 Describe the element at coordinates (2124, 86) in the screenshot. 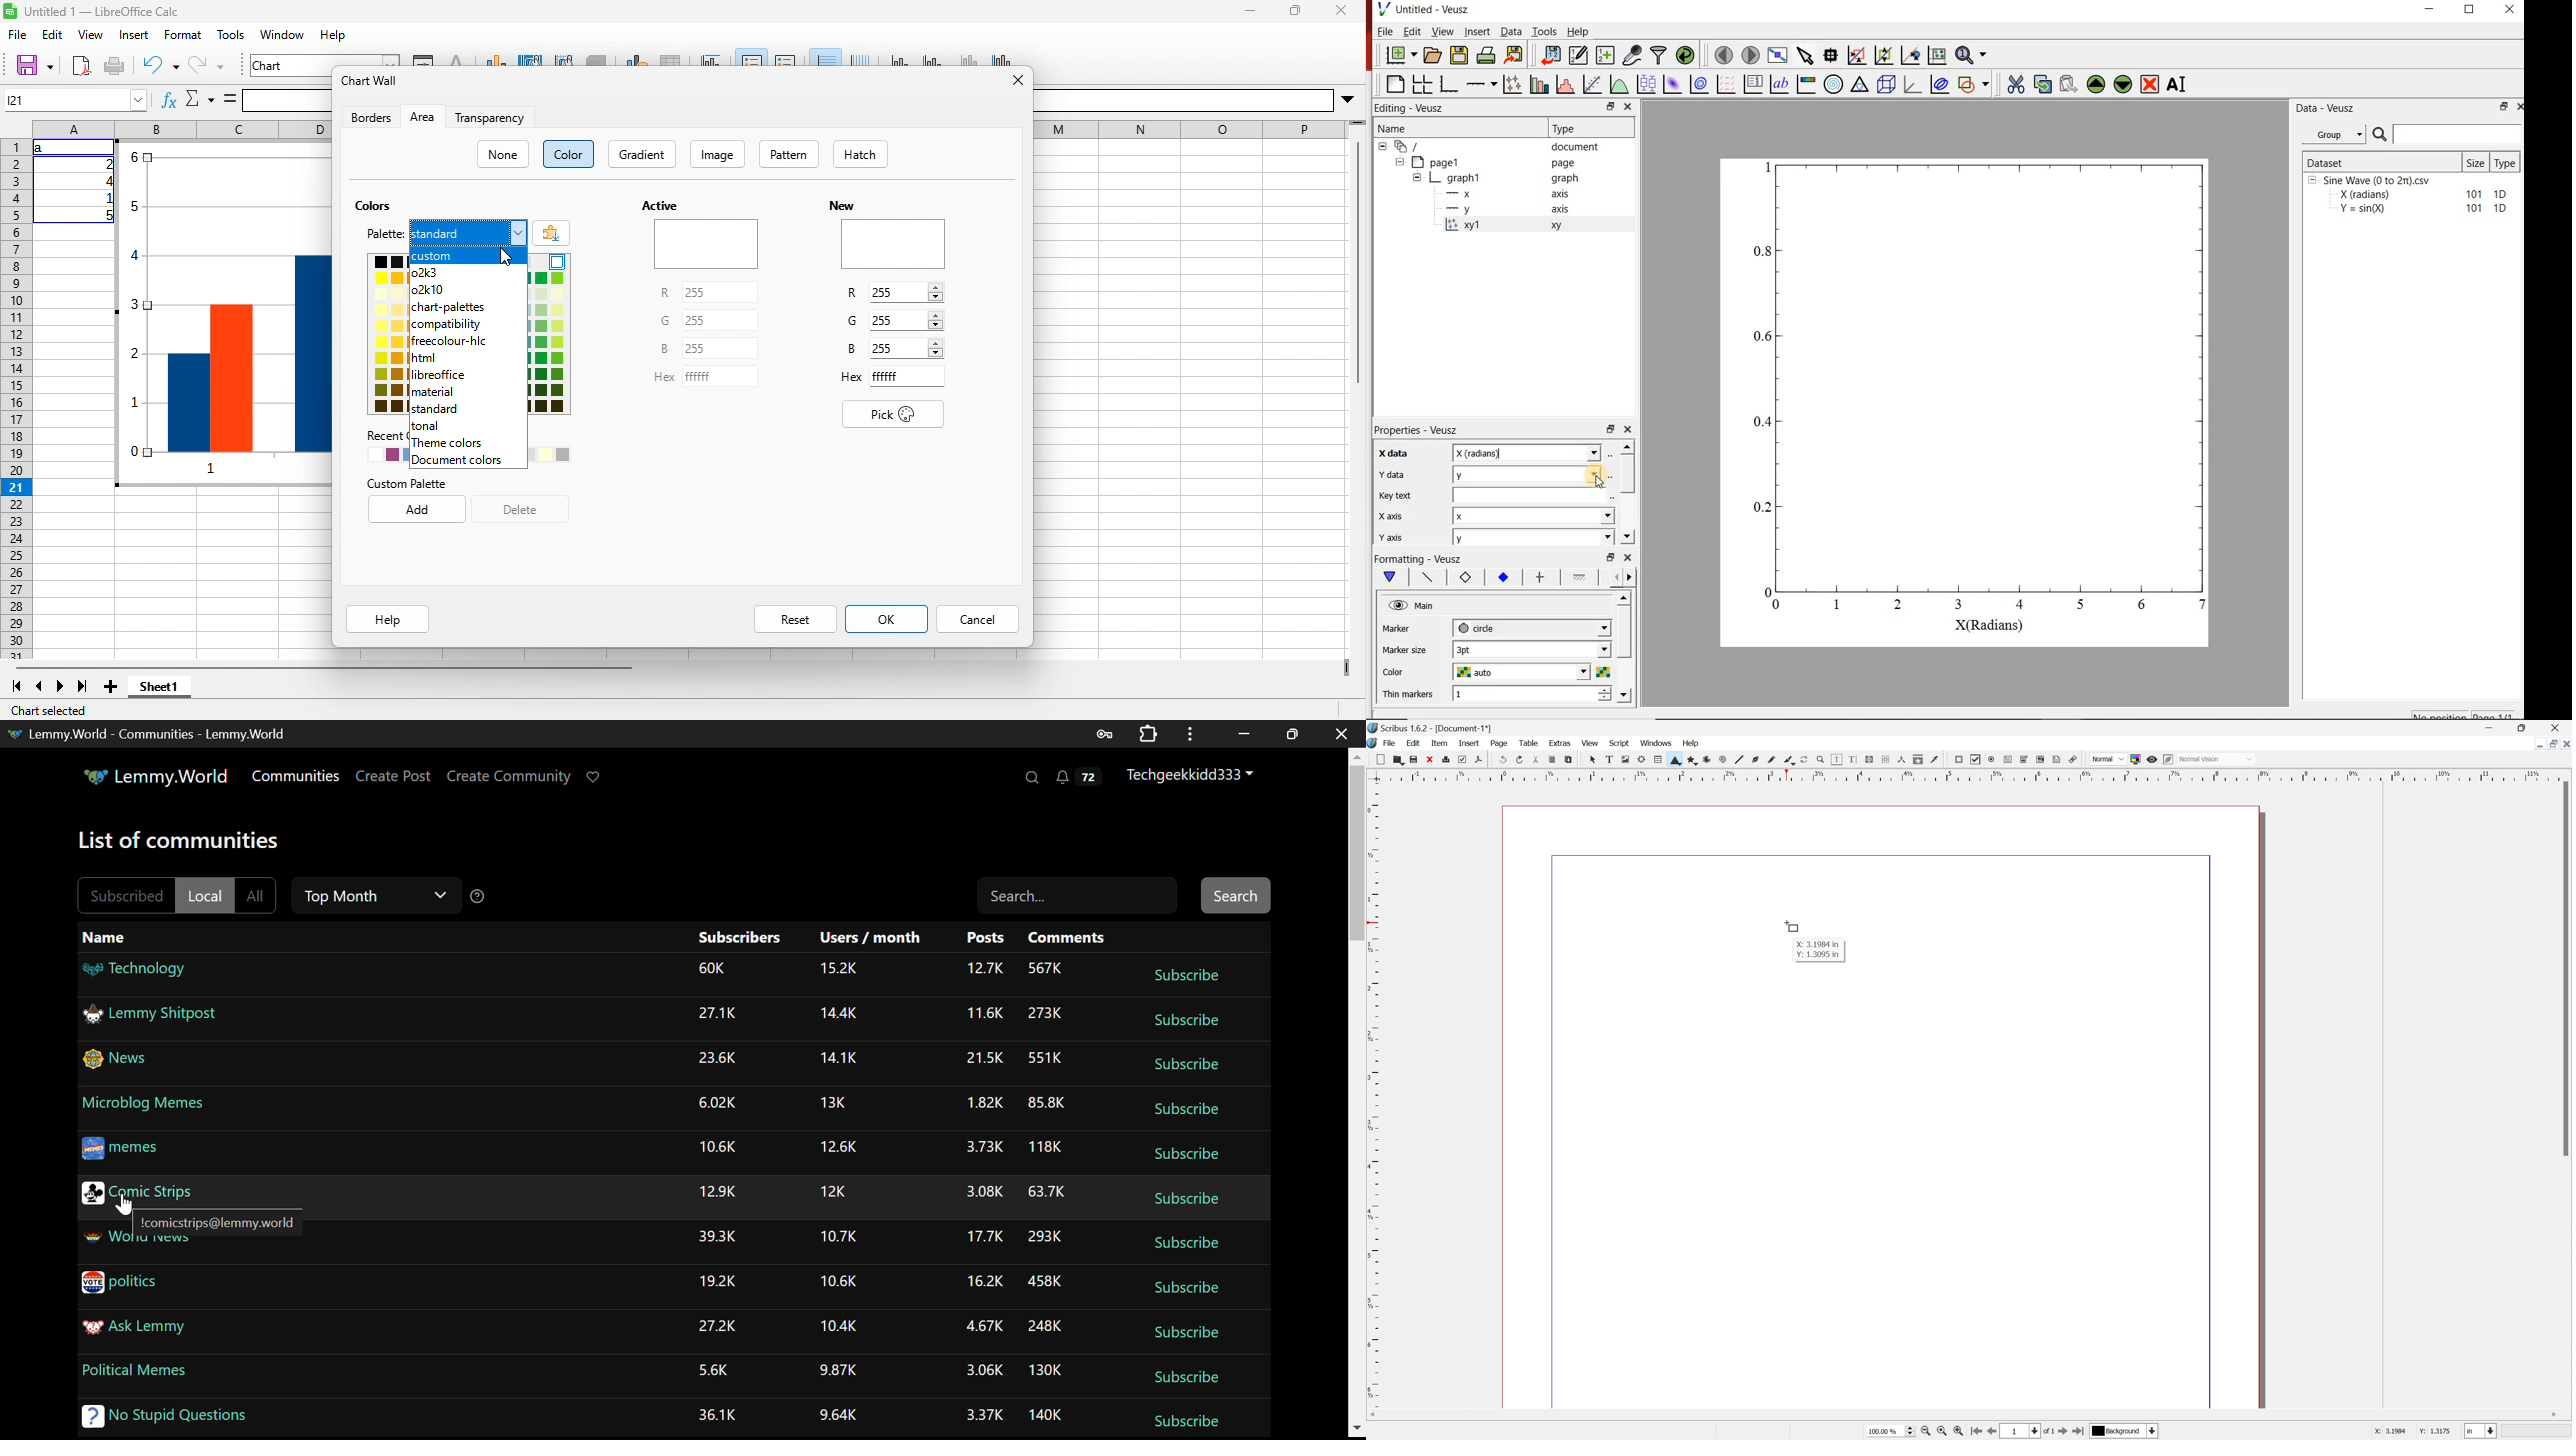

I see `move down` at that location.